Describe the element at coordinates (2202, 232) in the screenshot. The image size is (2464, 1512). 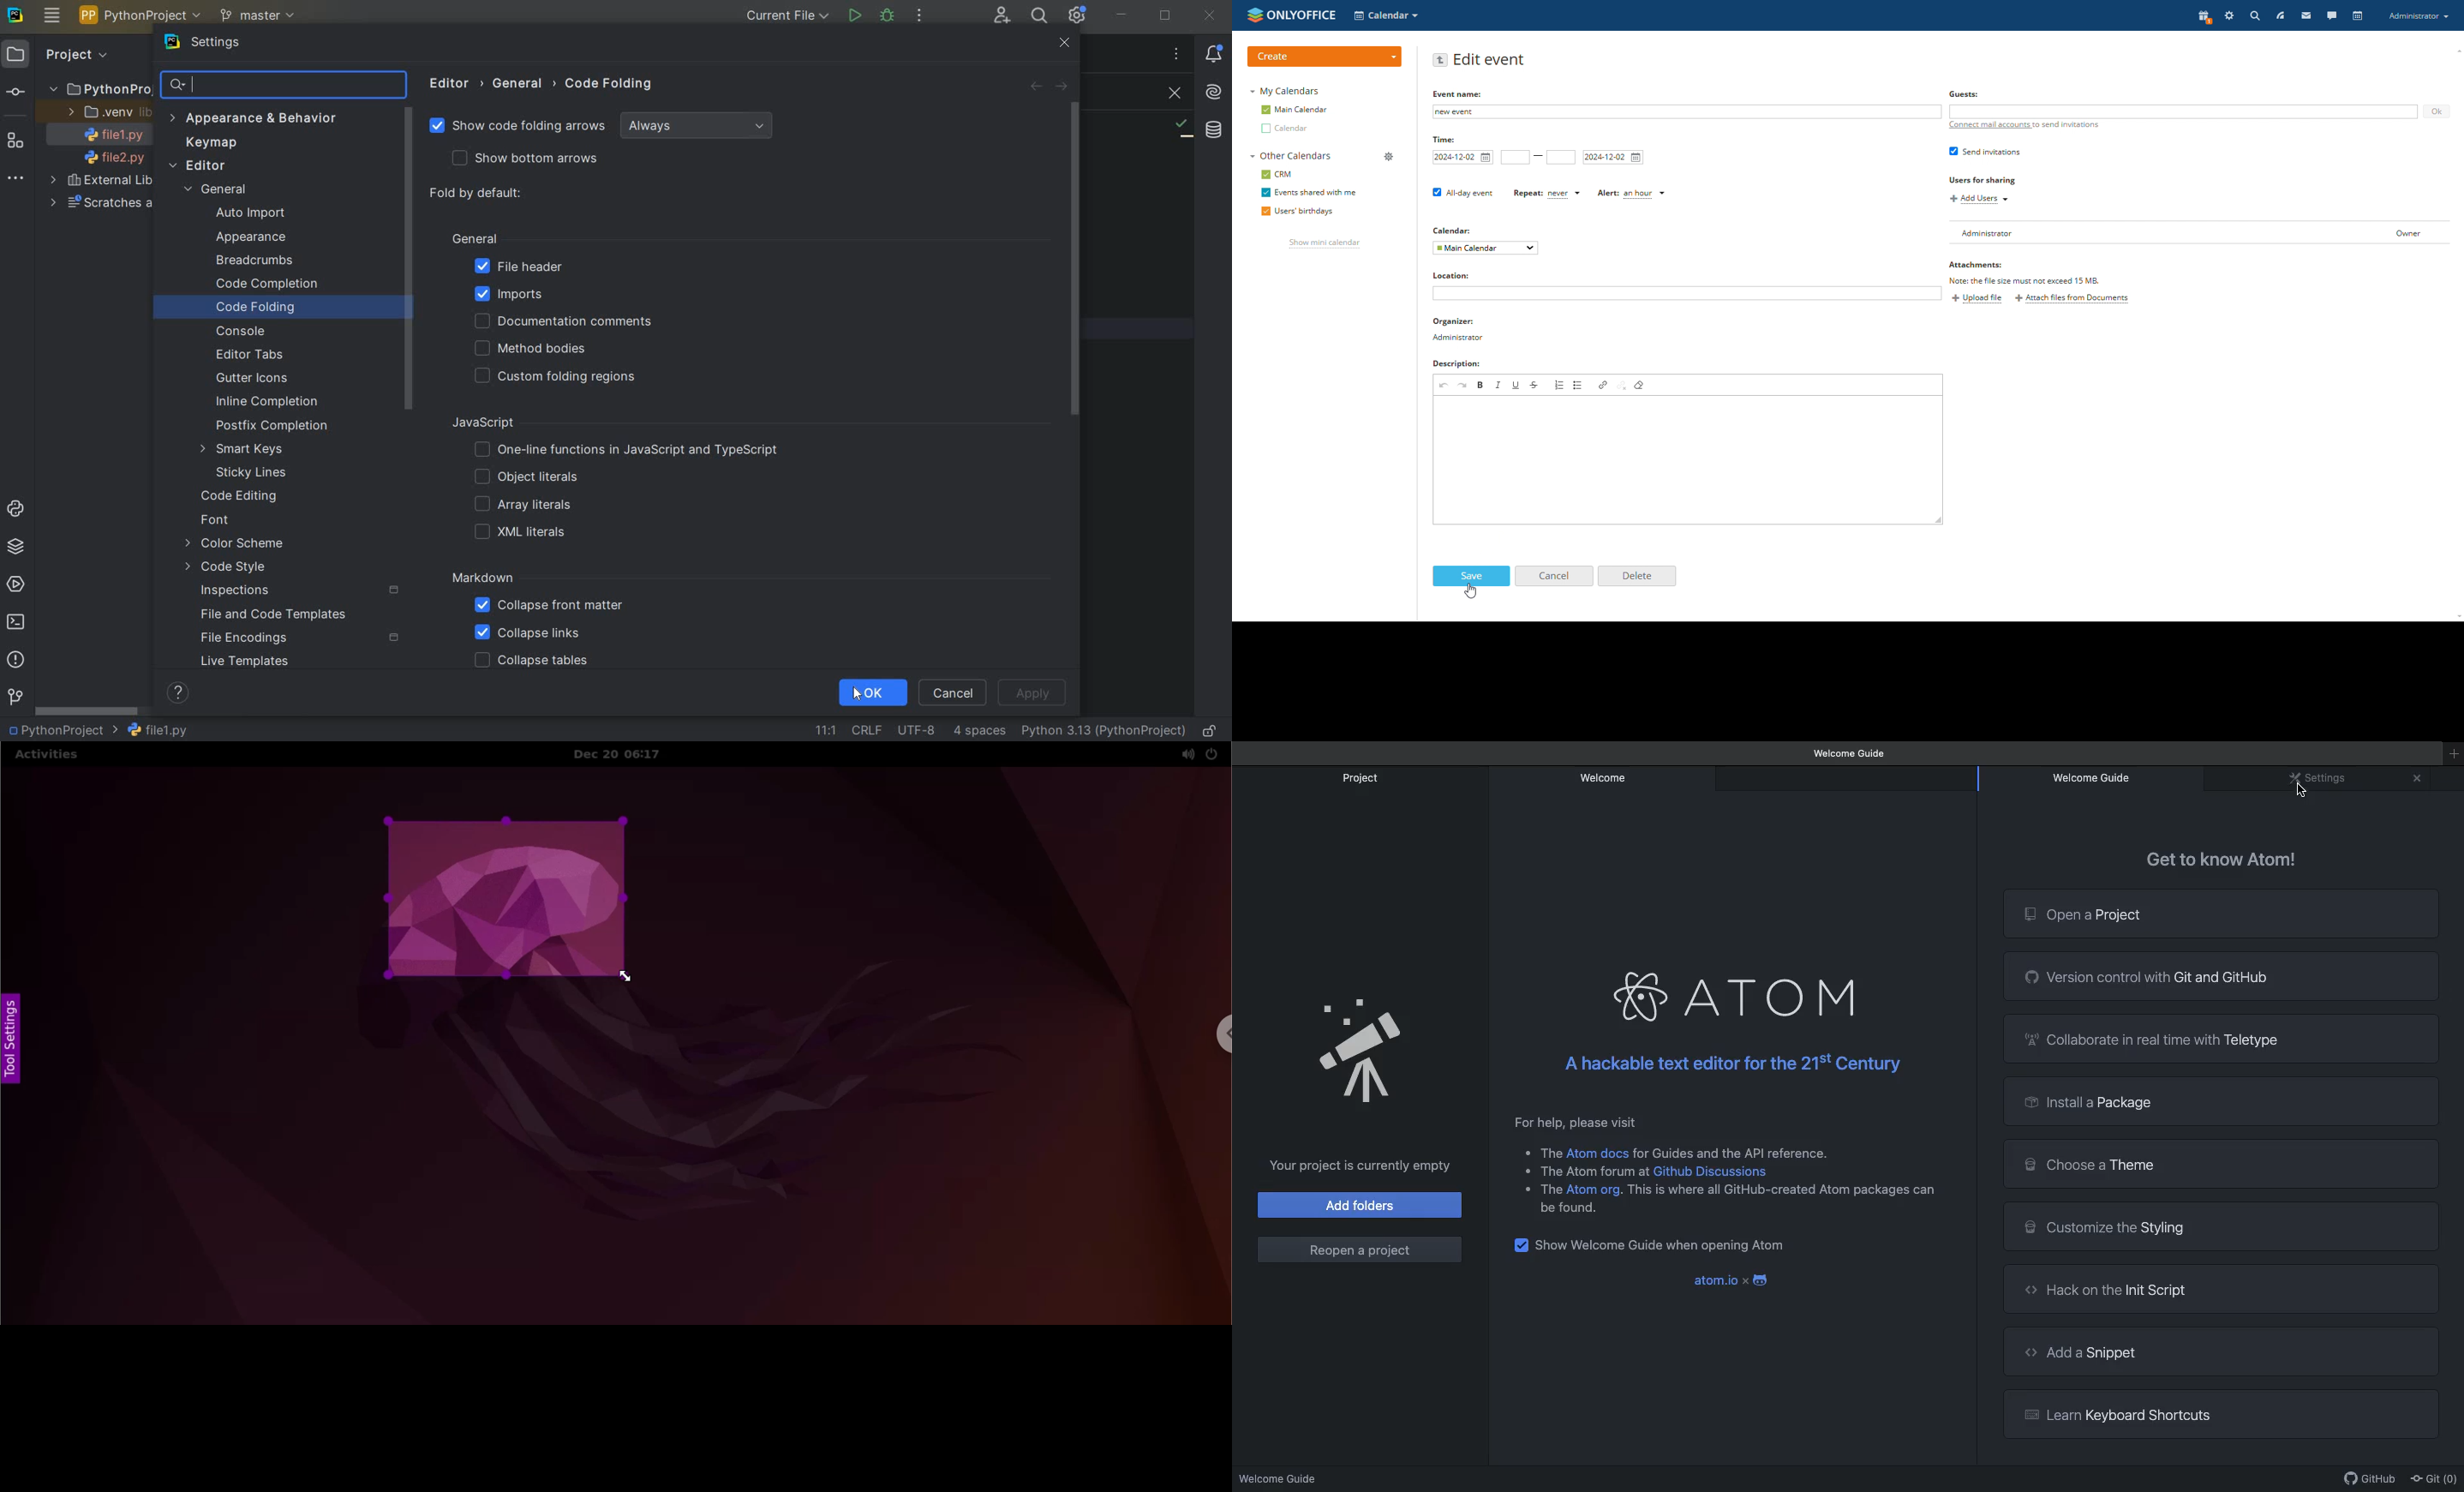
I see `user list` at that location.